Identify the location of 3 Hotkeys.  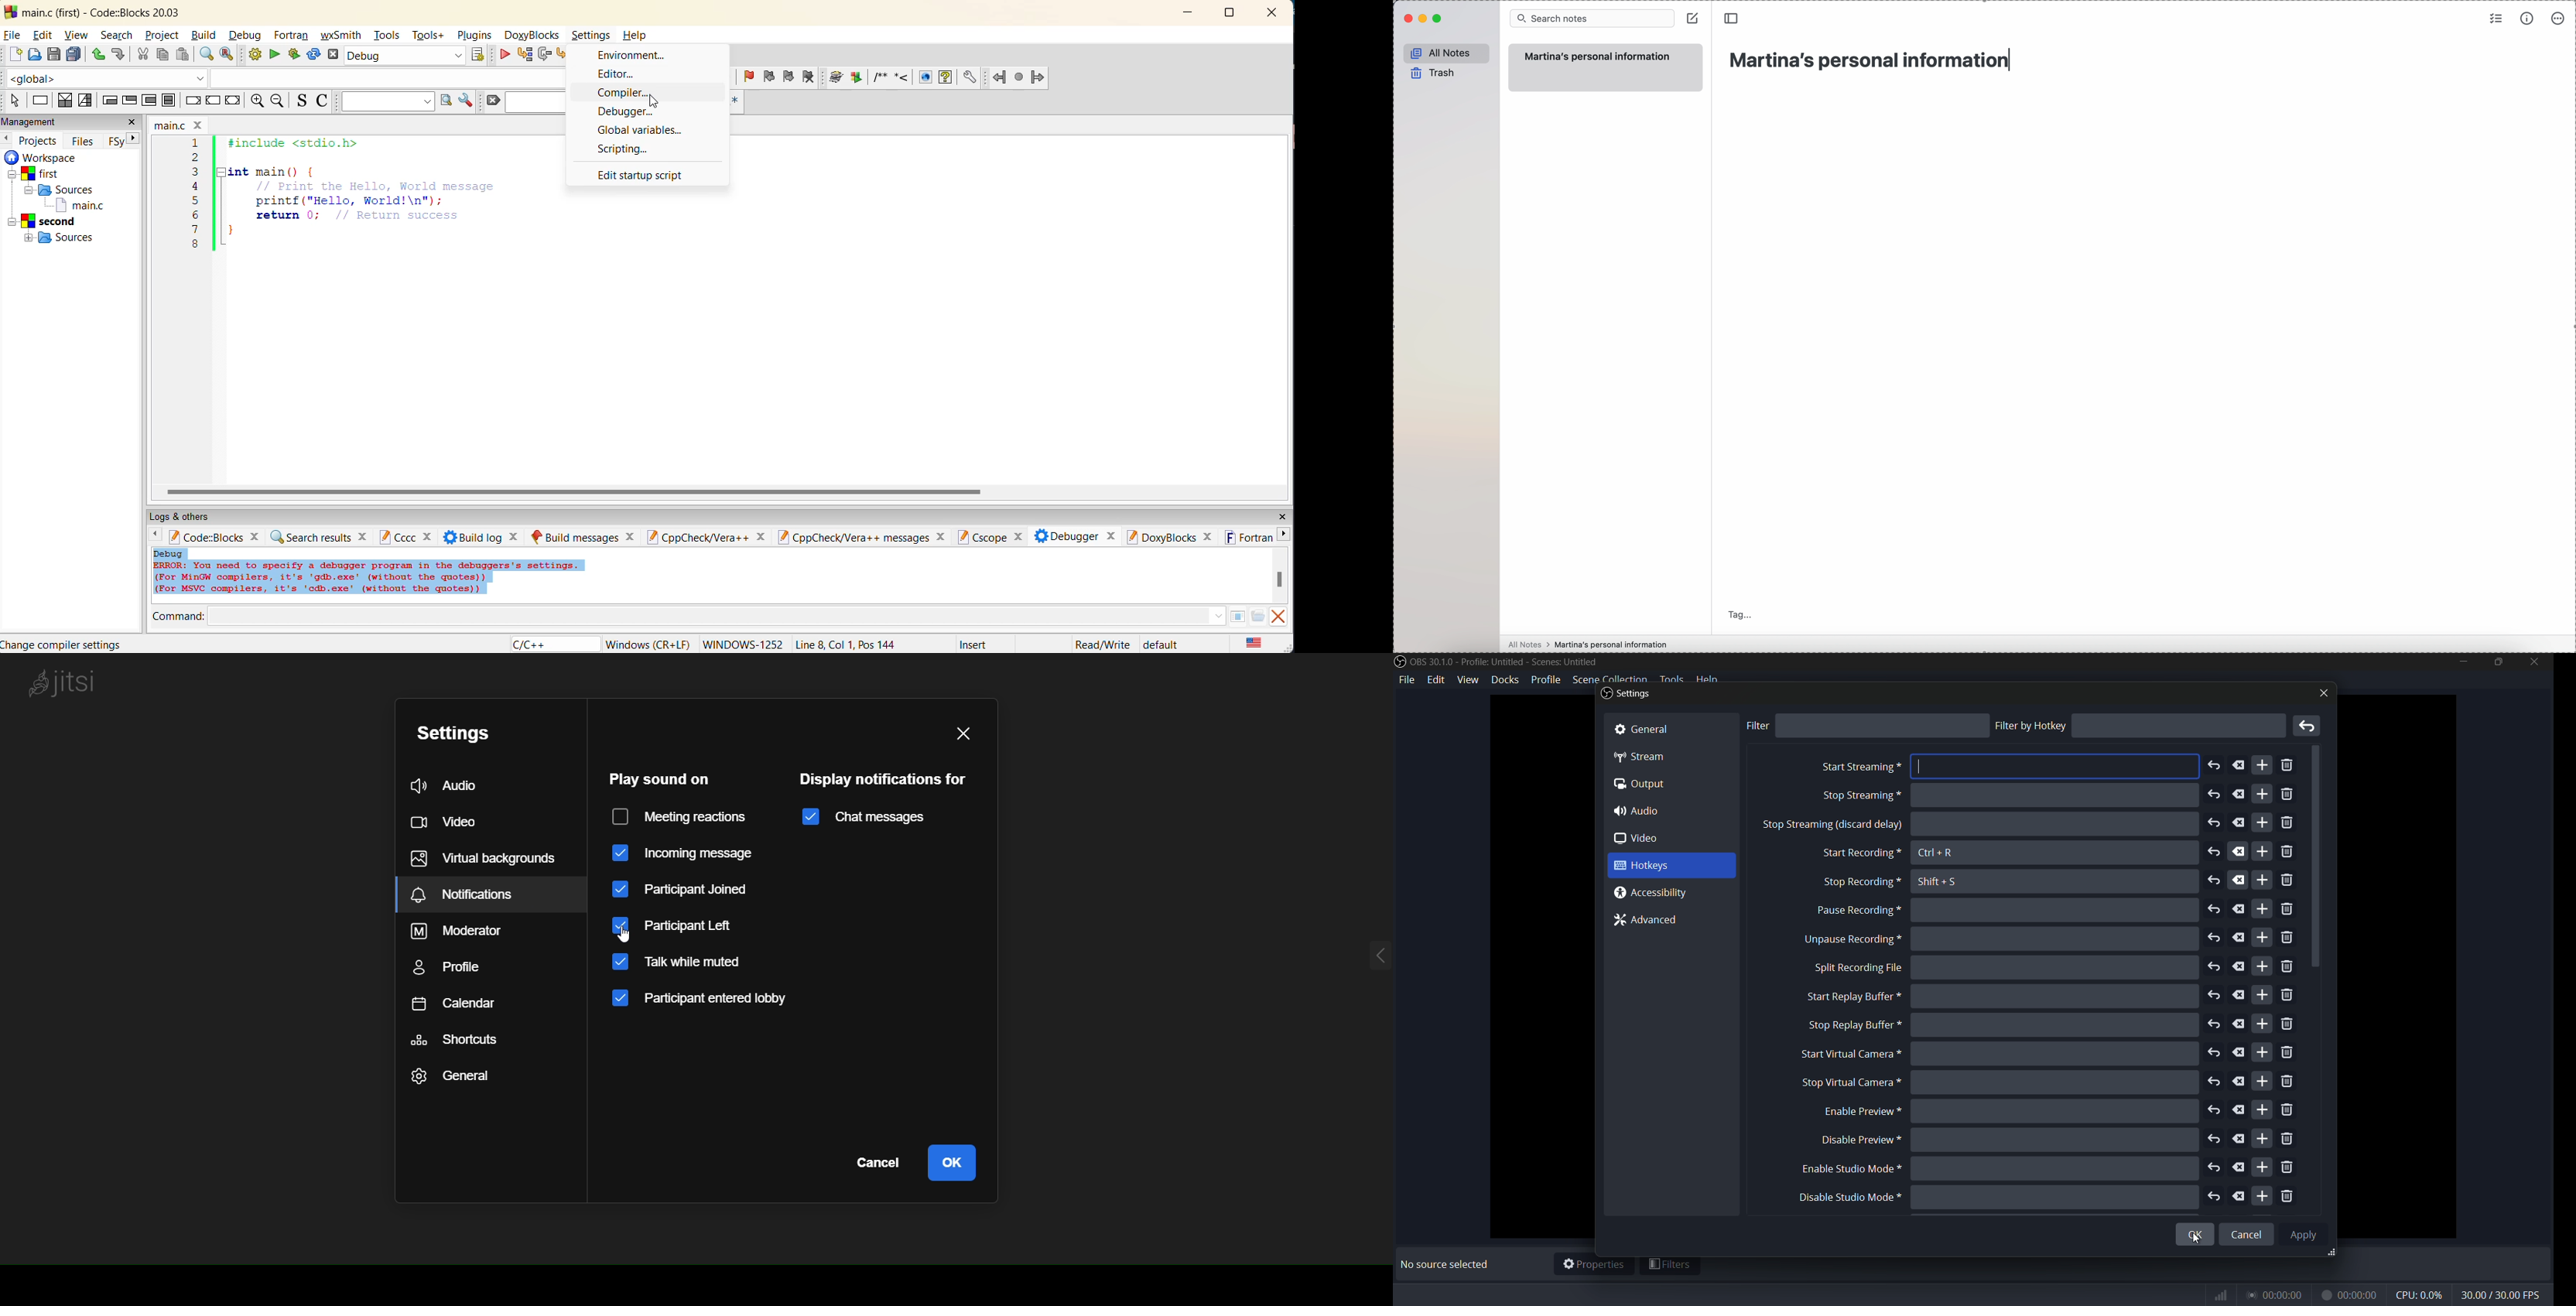
(1660, 866).